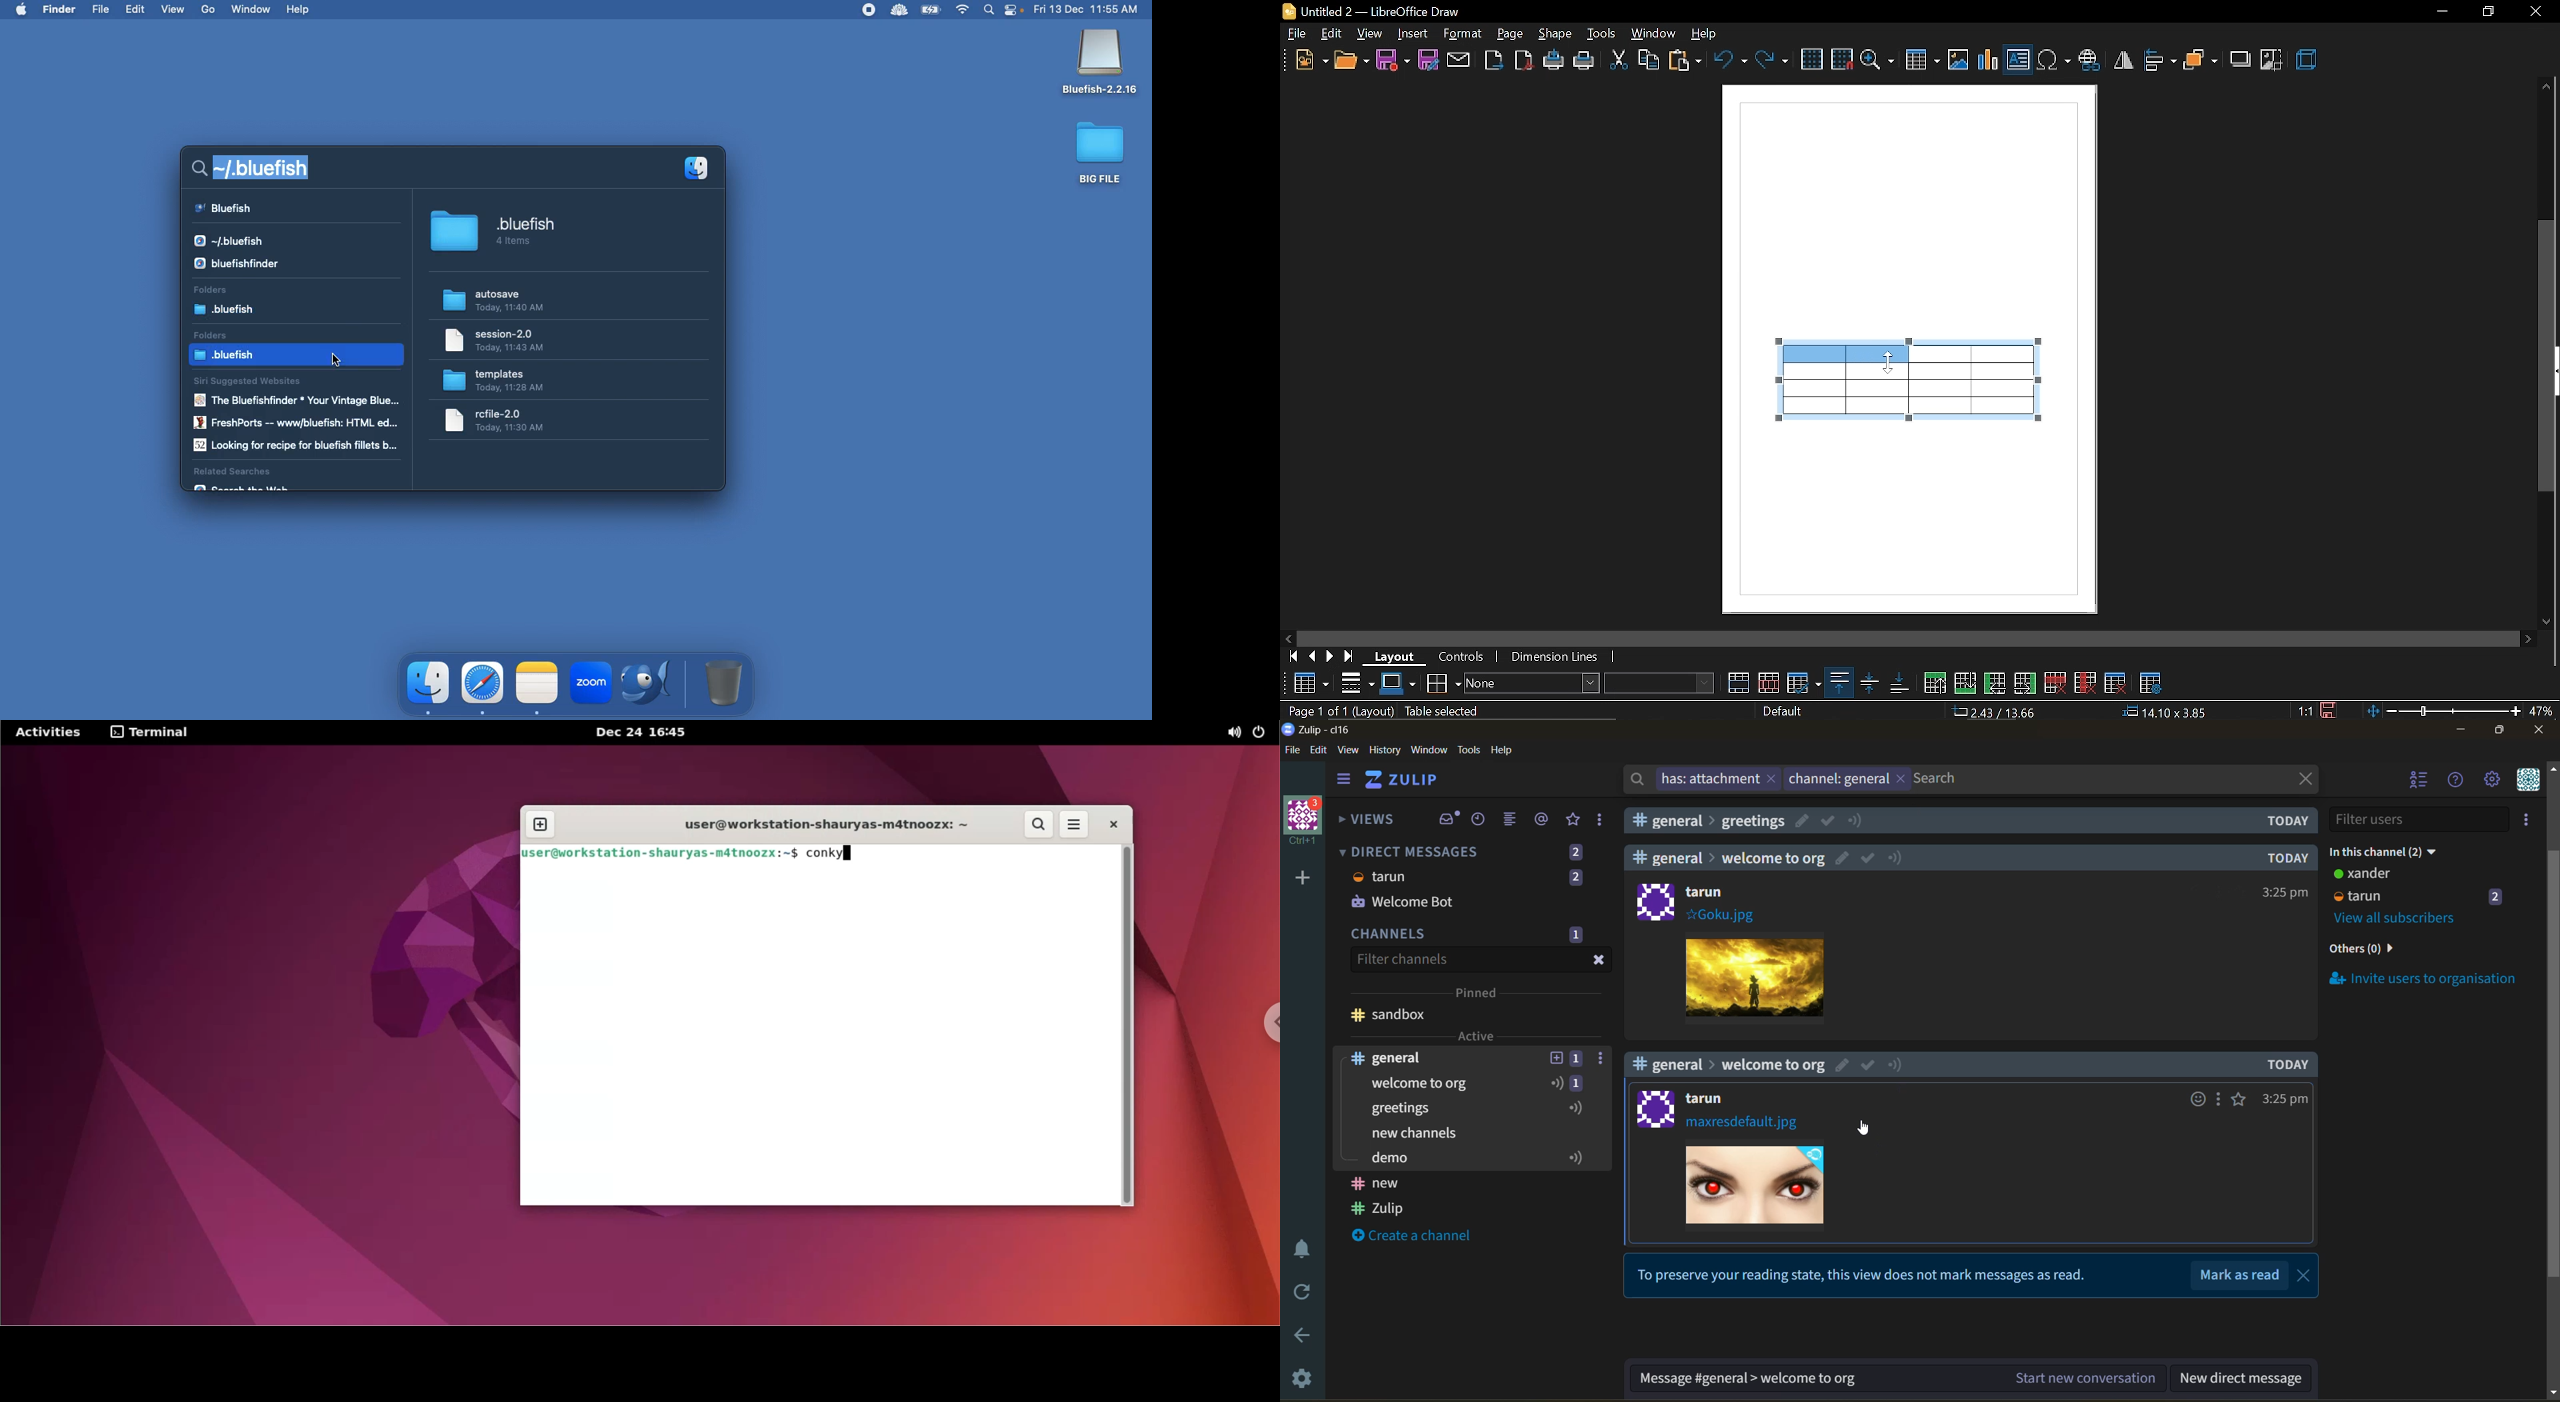  What do you see at coordinates (1469, 750) in the screenshot?
I see `tools` at bounding box center [1469, 750].